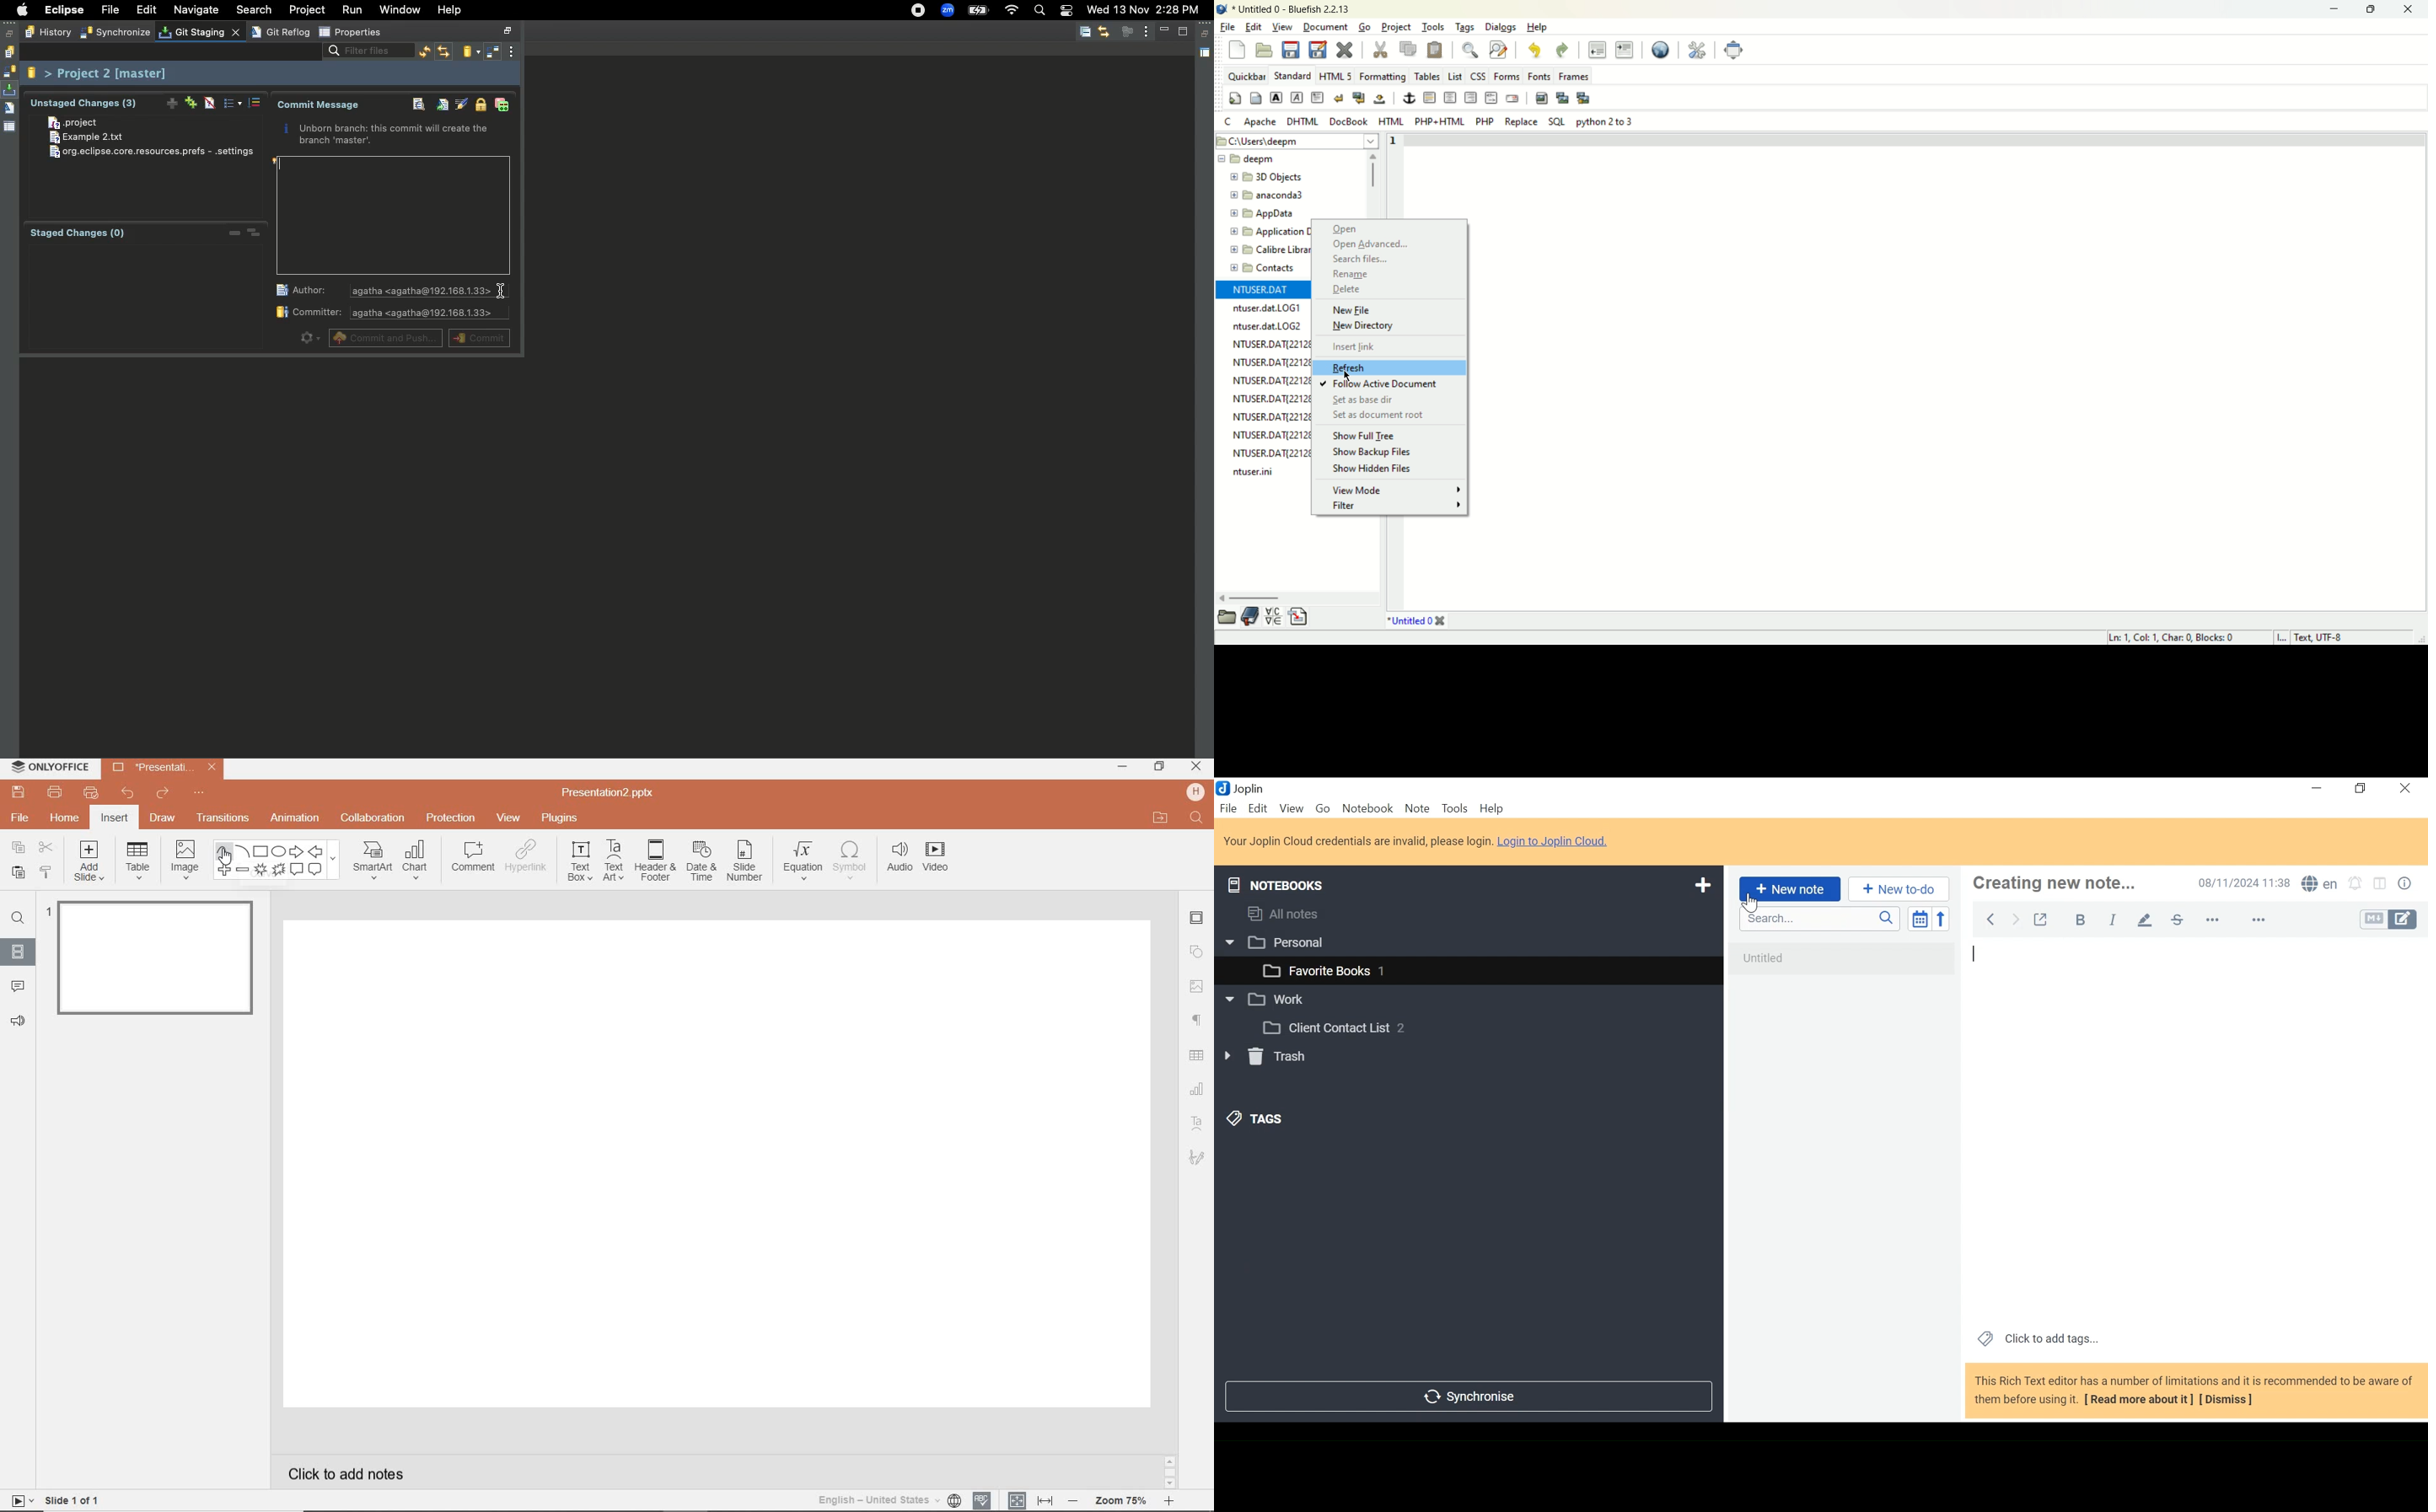 This screenshot has height=1512, width=2436. I want to click on TABLE, so click(138, 862).